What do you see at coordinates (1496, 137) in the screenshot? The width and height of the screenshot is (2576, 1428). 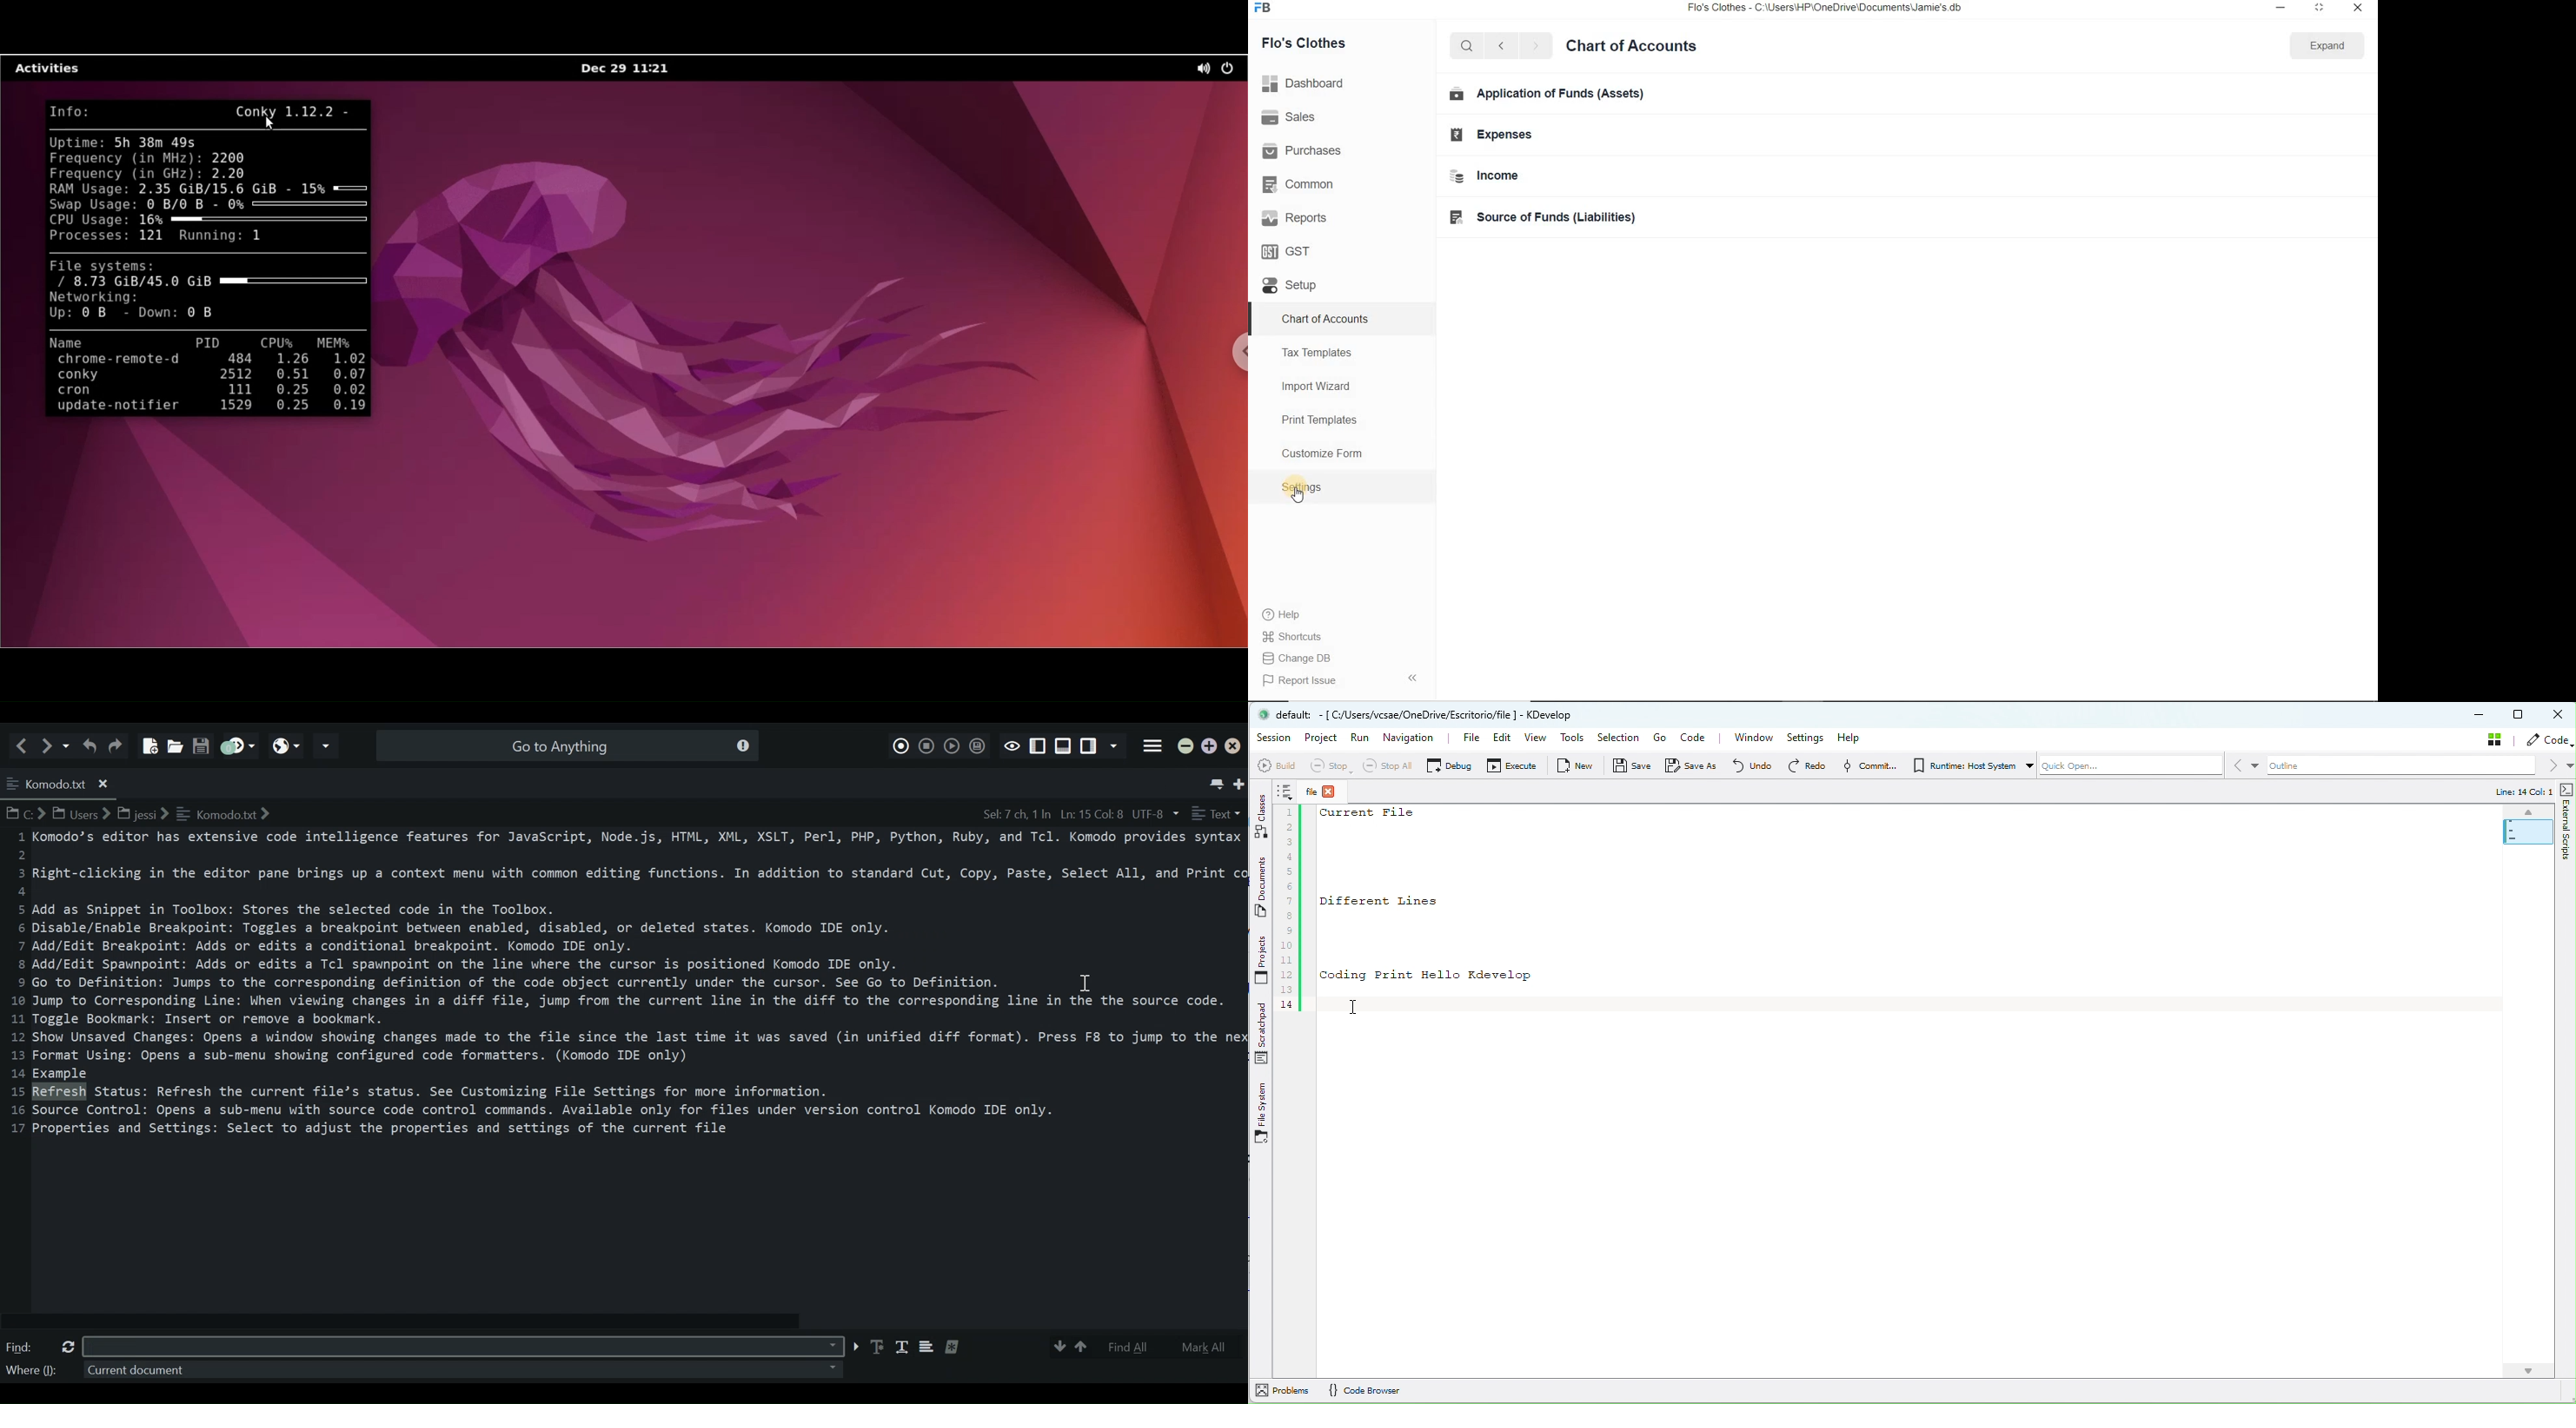 I see `EH Expenses` at bounding box center [1496, 137].